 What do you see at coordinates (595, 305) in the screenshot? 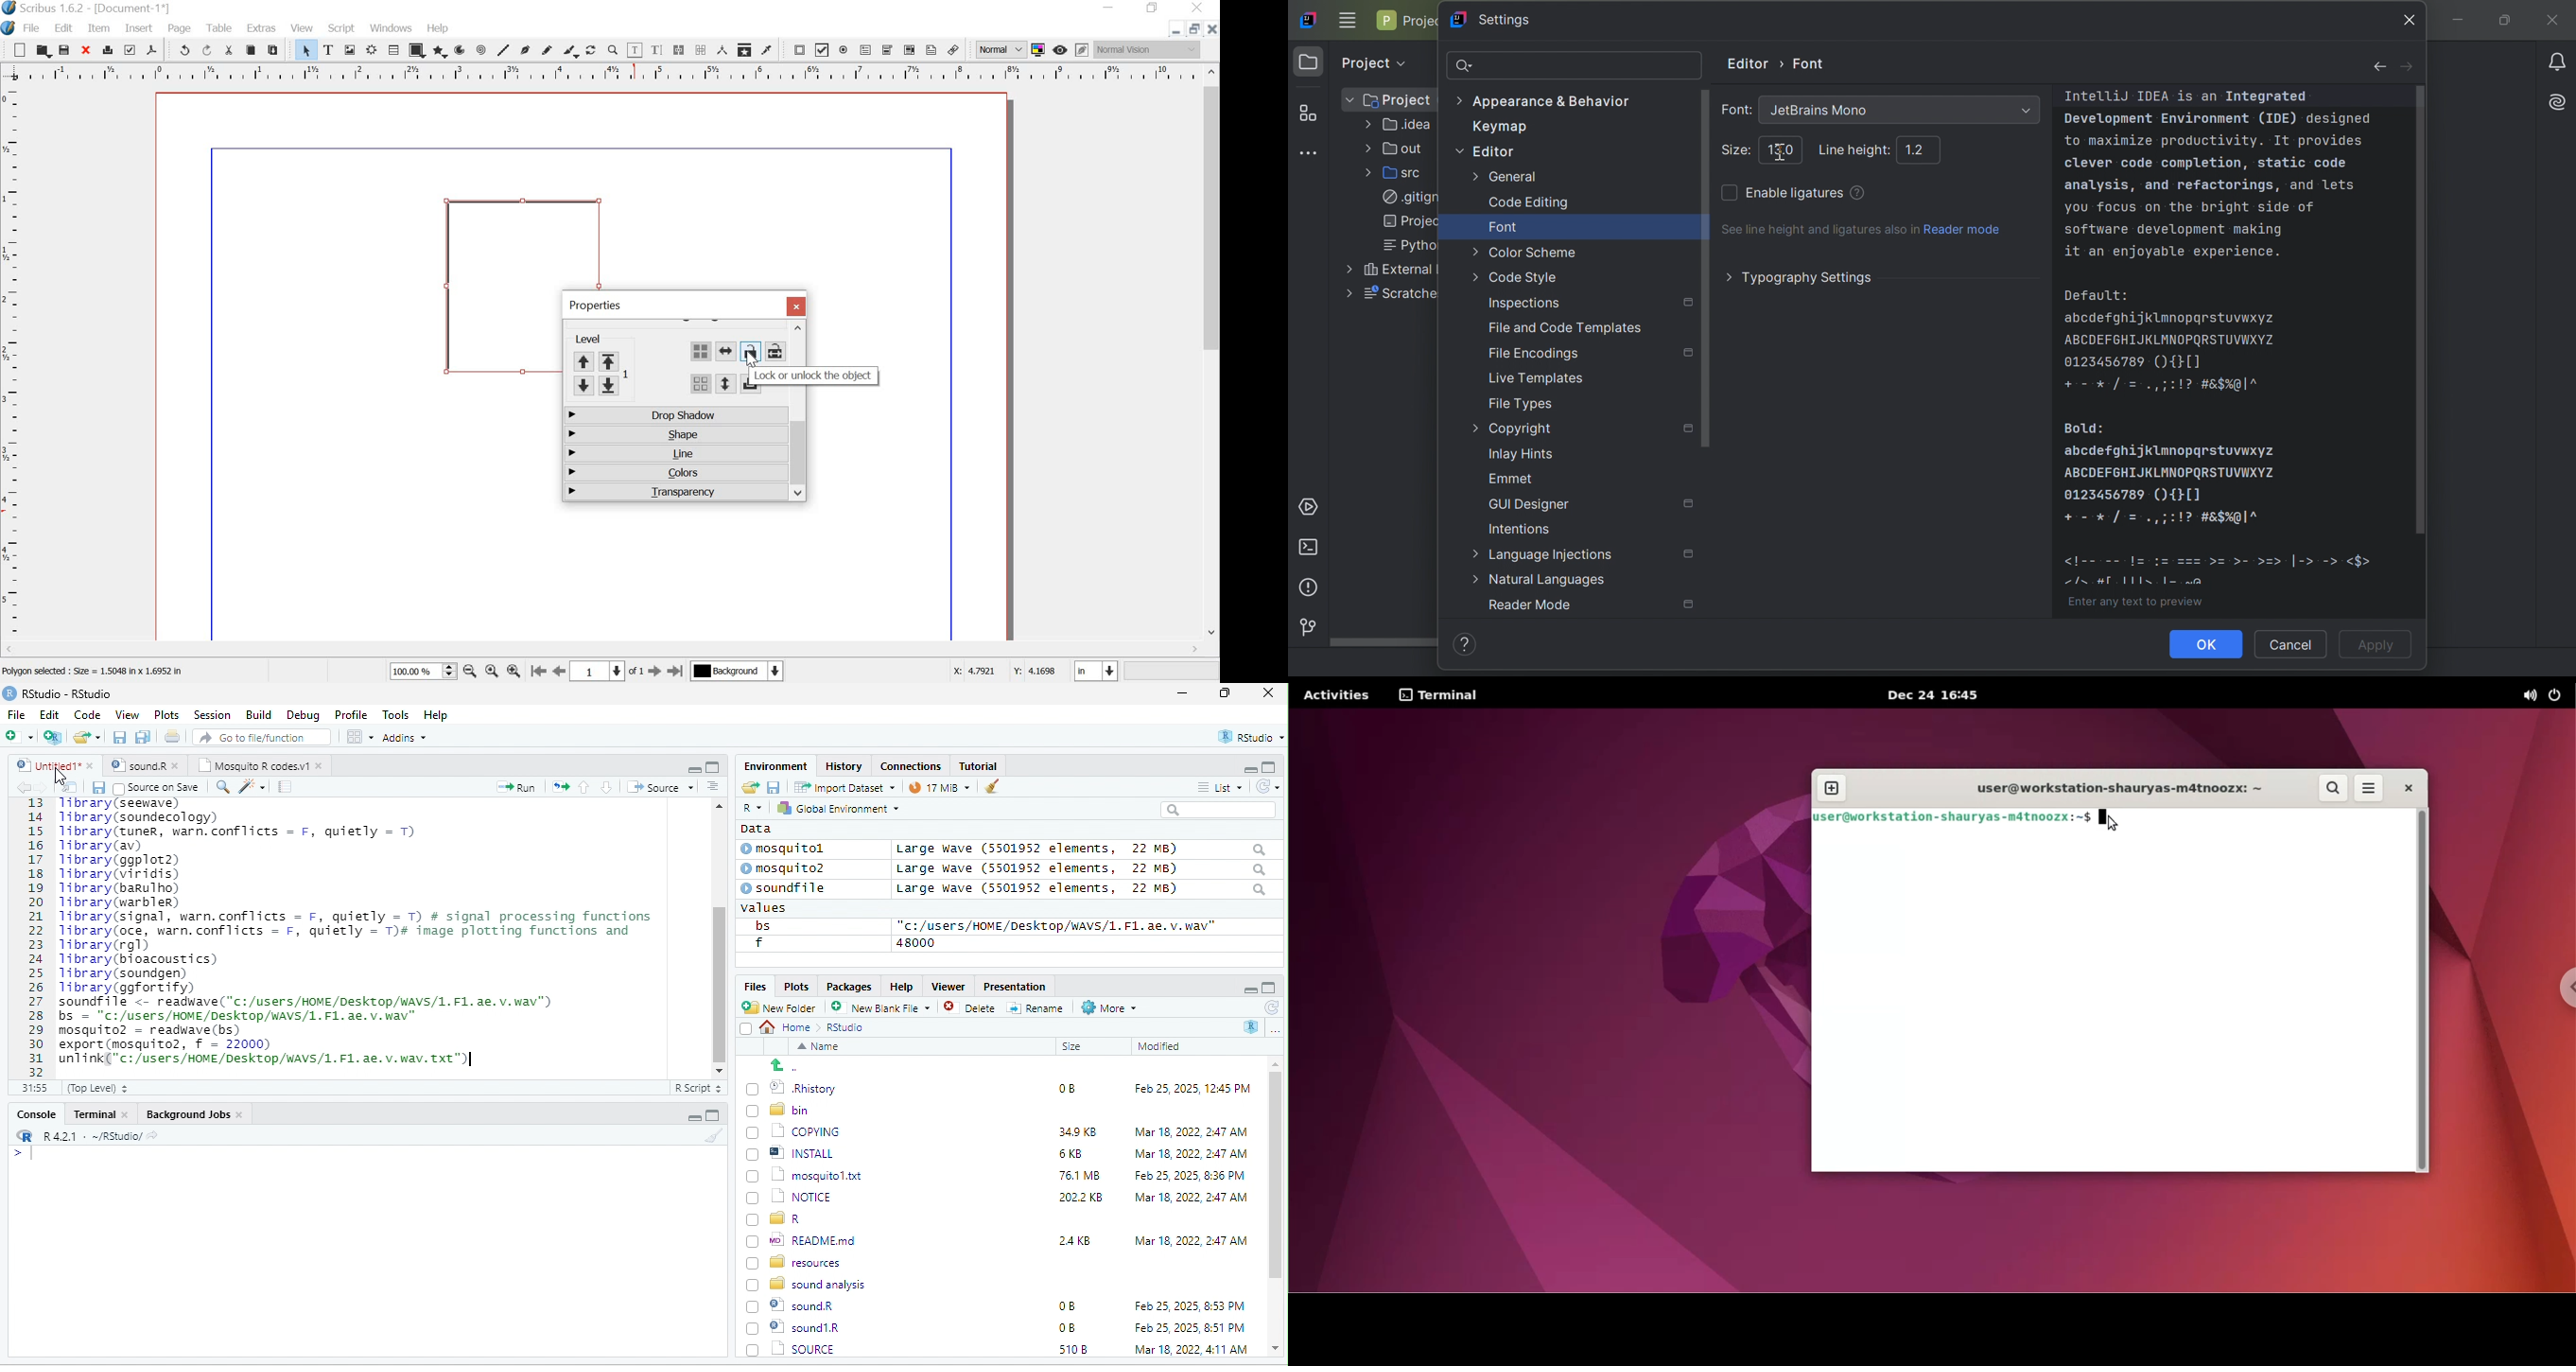
I see `properties` at bounding box center [595, 305].